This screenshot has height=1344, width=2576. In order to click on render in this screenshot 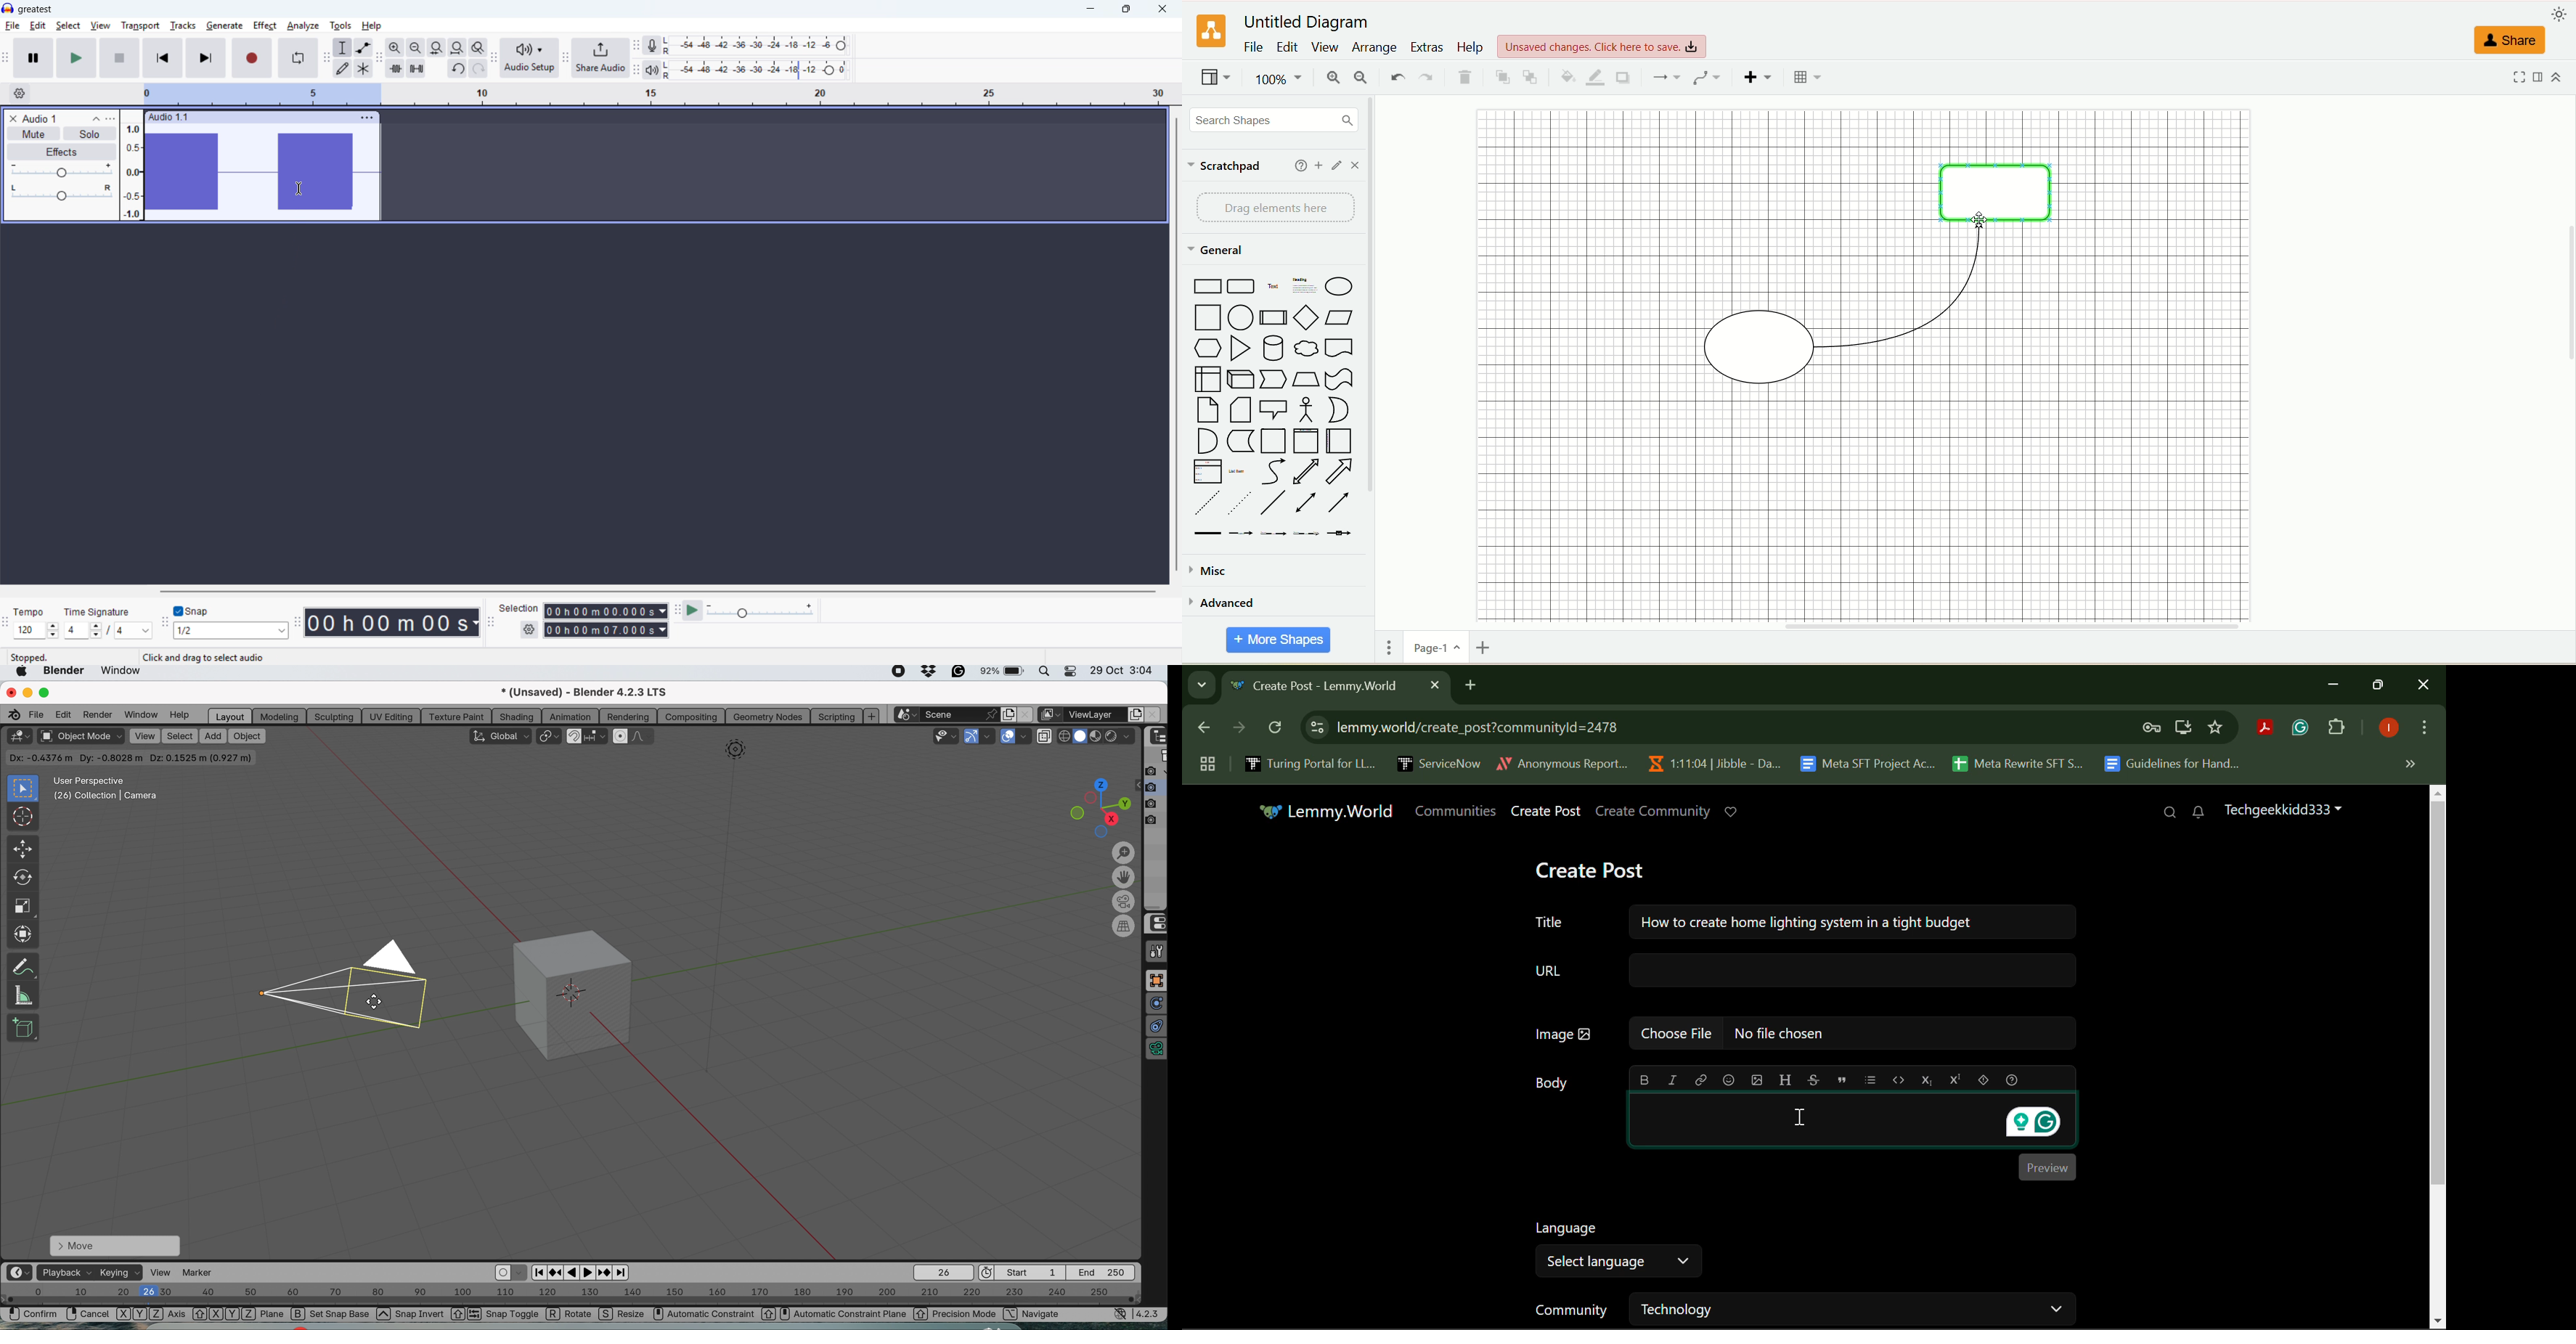, I will do `click(97, 715)`.